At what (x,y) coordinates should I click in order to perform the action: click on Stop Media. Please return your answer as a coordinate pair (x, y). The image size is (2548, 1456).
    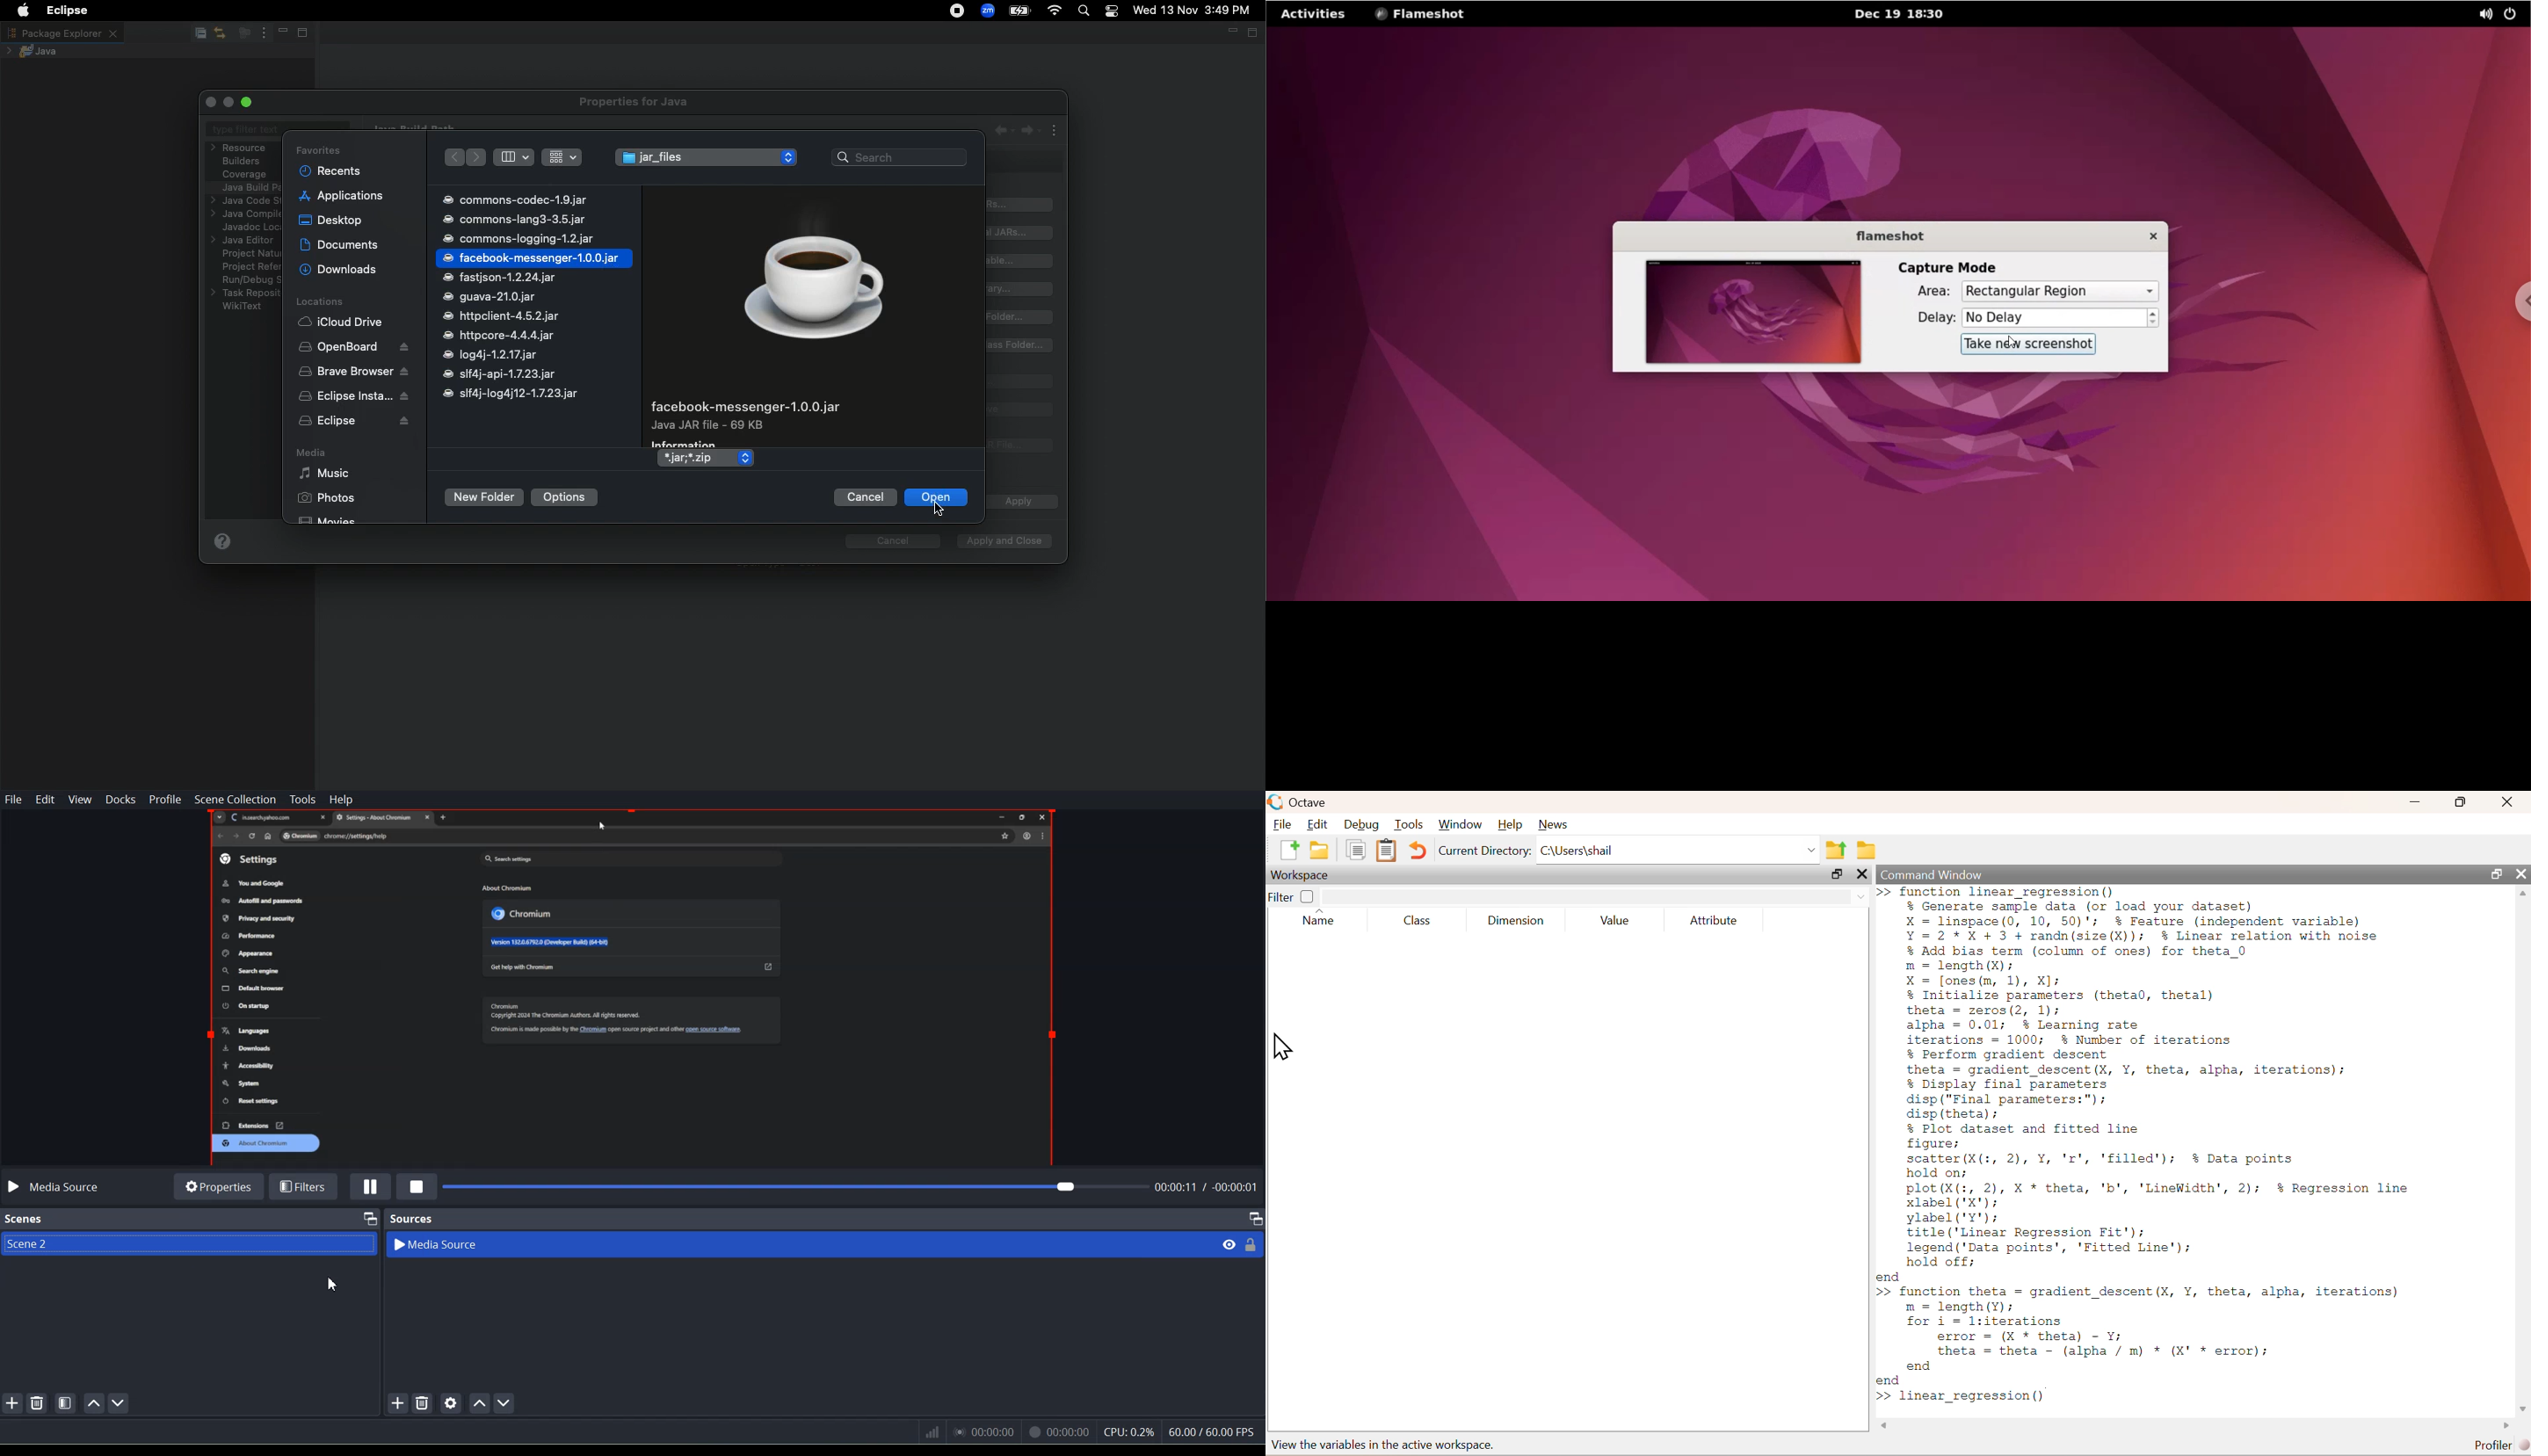
    Looking at the image, I should click on (417, 1186).